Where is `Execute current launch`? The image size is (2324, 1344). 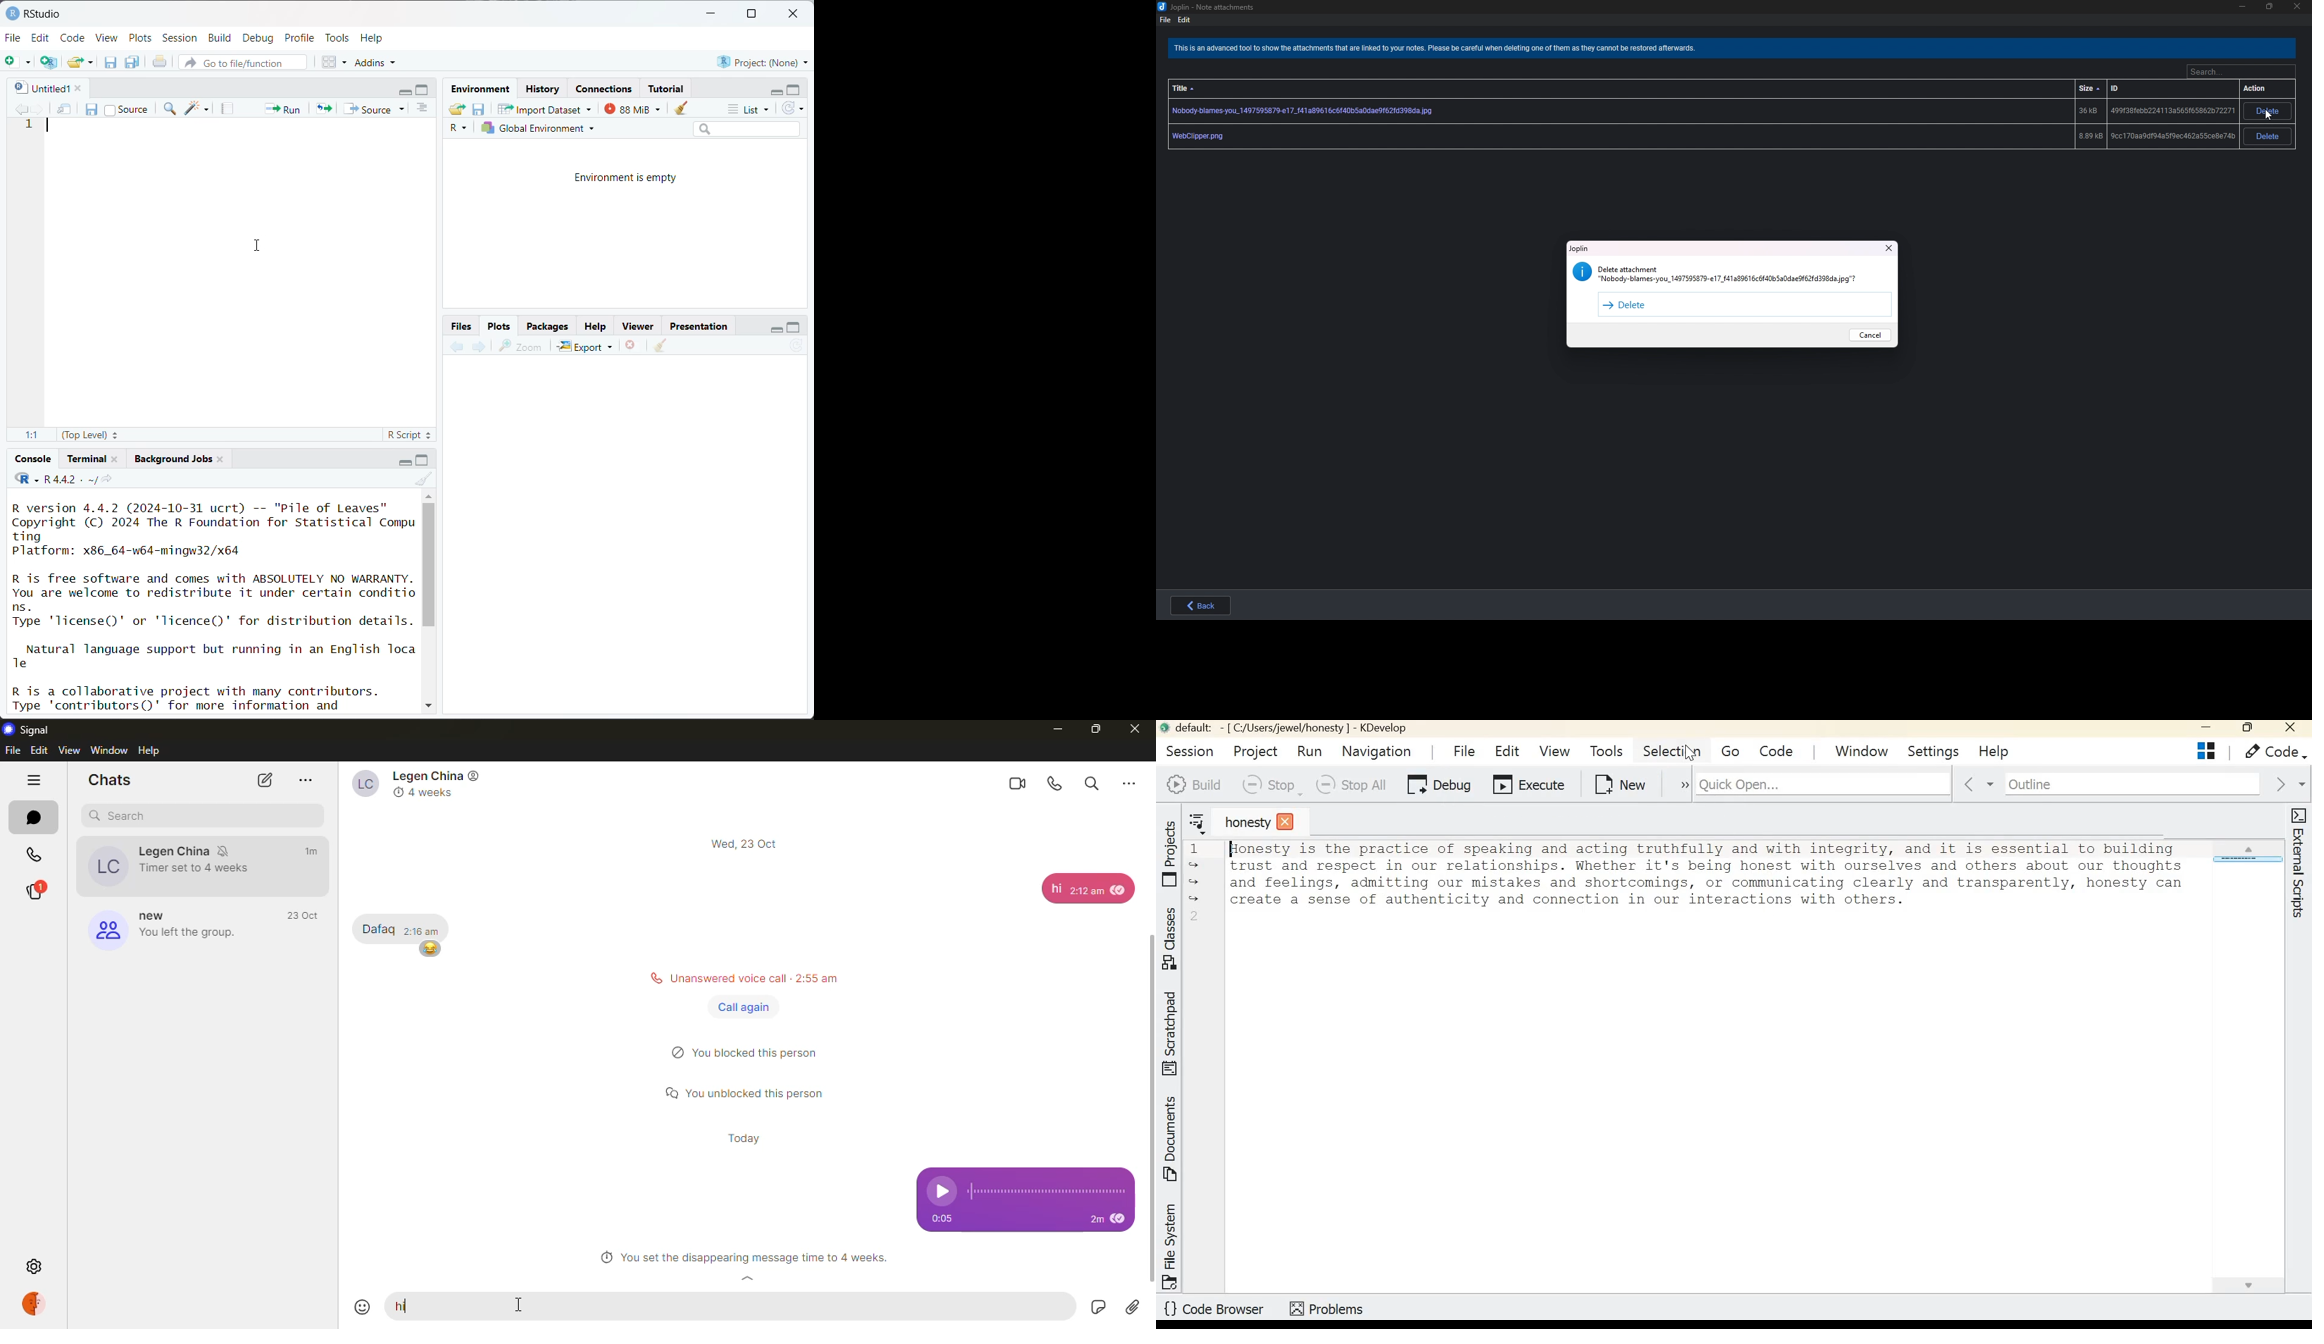
Execute current launch is located at coordinates (1529, 787).